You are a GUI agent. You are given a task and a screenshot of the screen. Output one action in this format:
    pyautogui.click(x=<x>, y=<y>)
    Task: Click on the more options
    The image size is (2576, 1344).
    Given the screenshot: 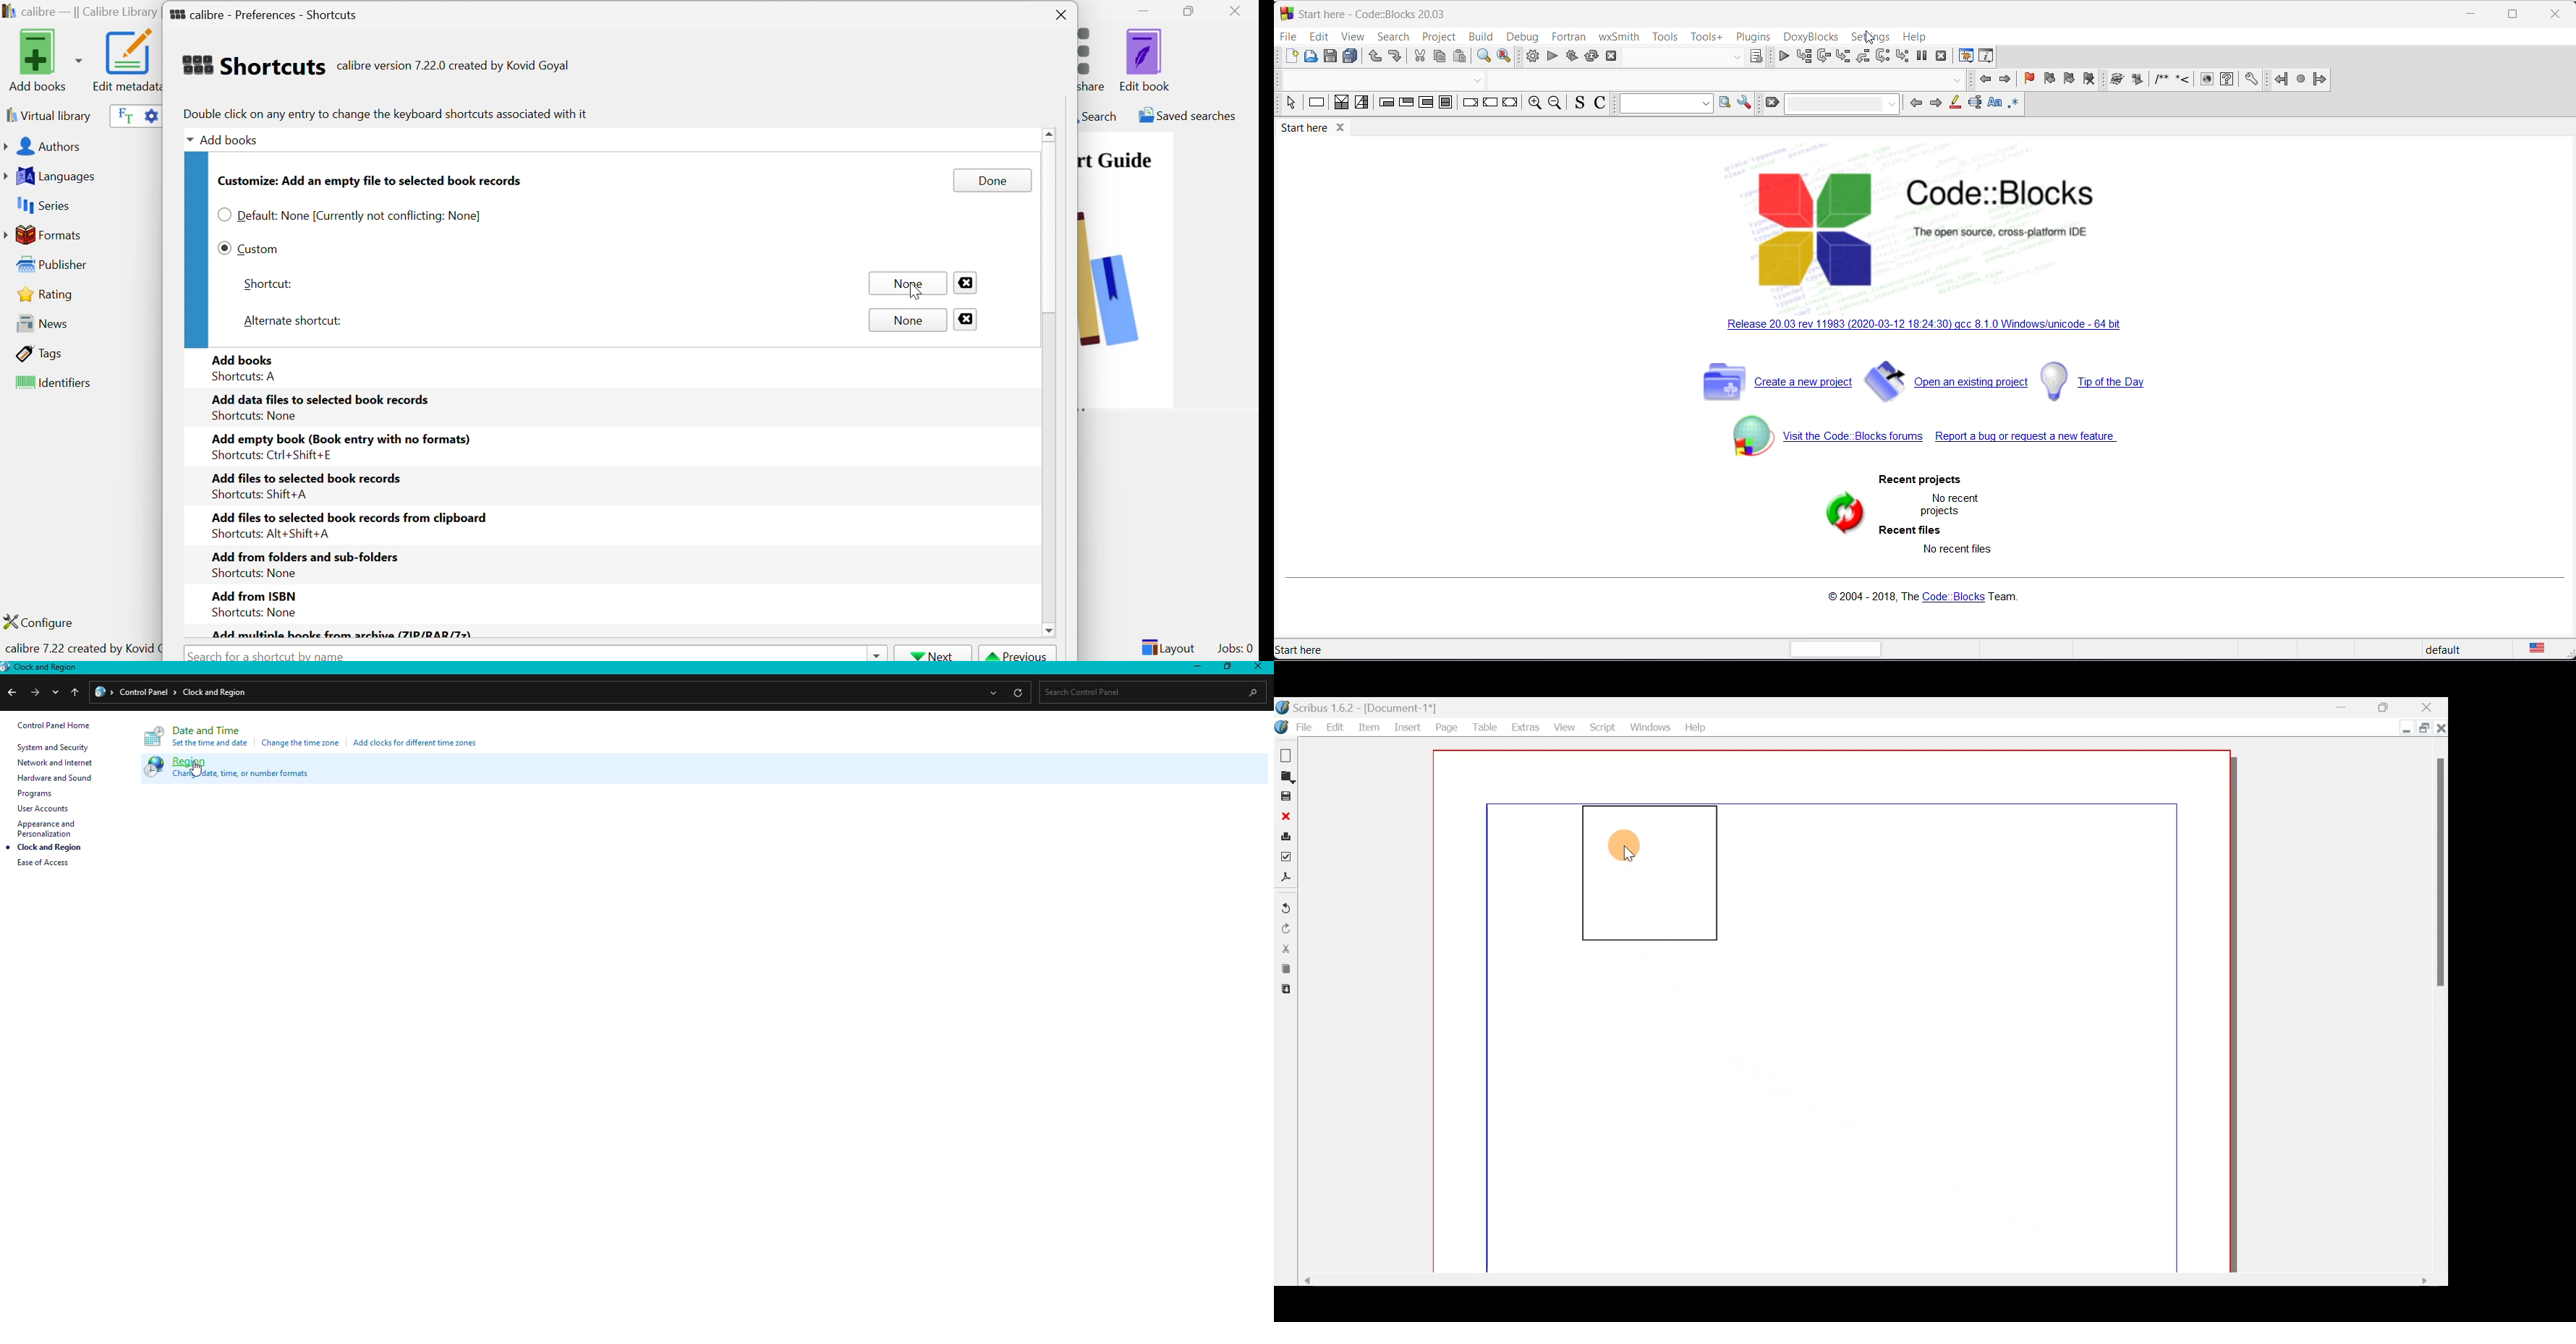 What is the action you would take?
    pyautogui.click(x=992, y=694)
    